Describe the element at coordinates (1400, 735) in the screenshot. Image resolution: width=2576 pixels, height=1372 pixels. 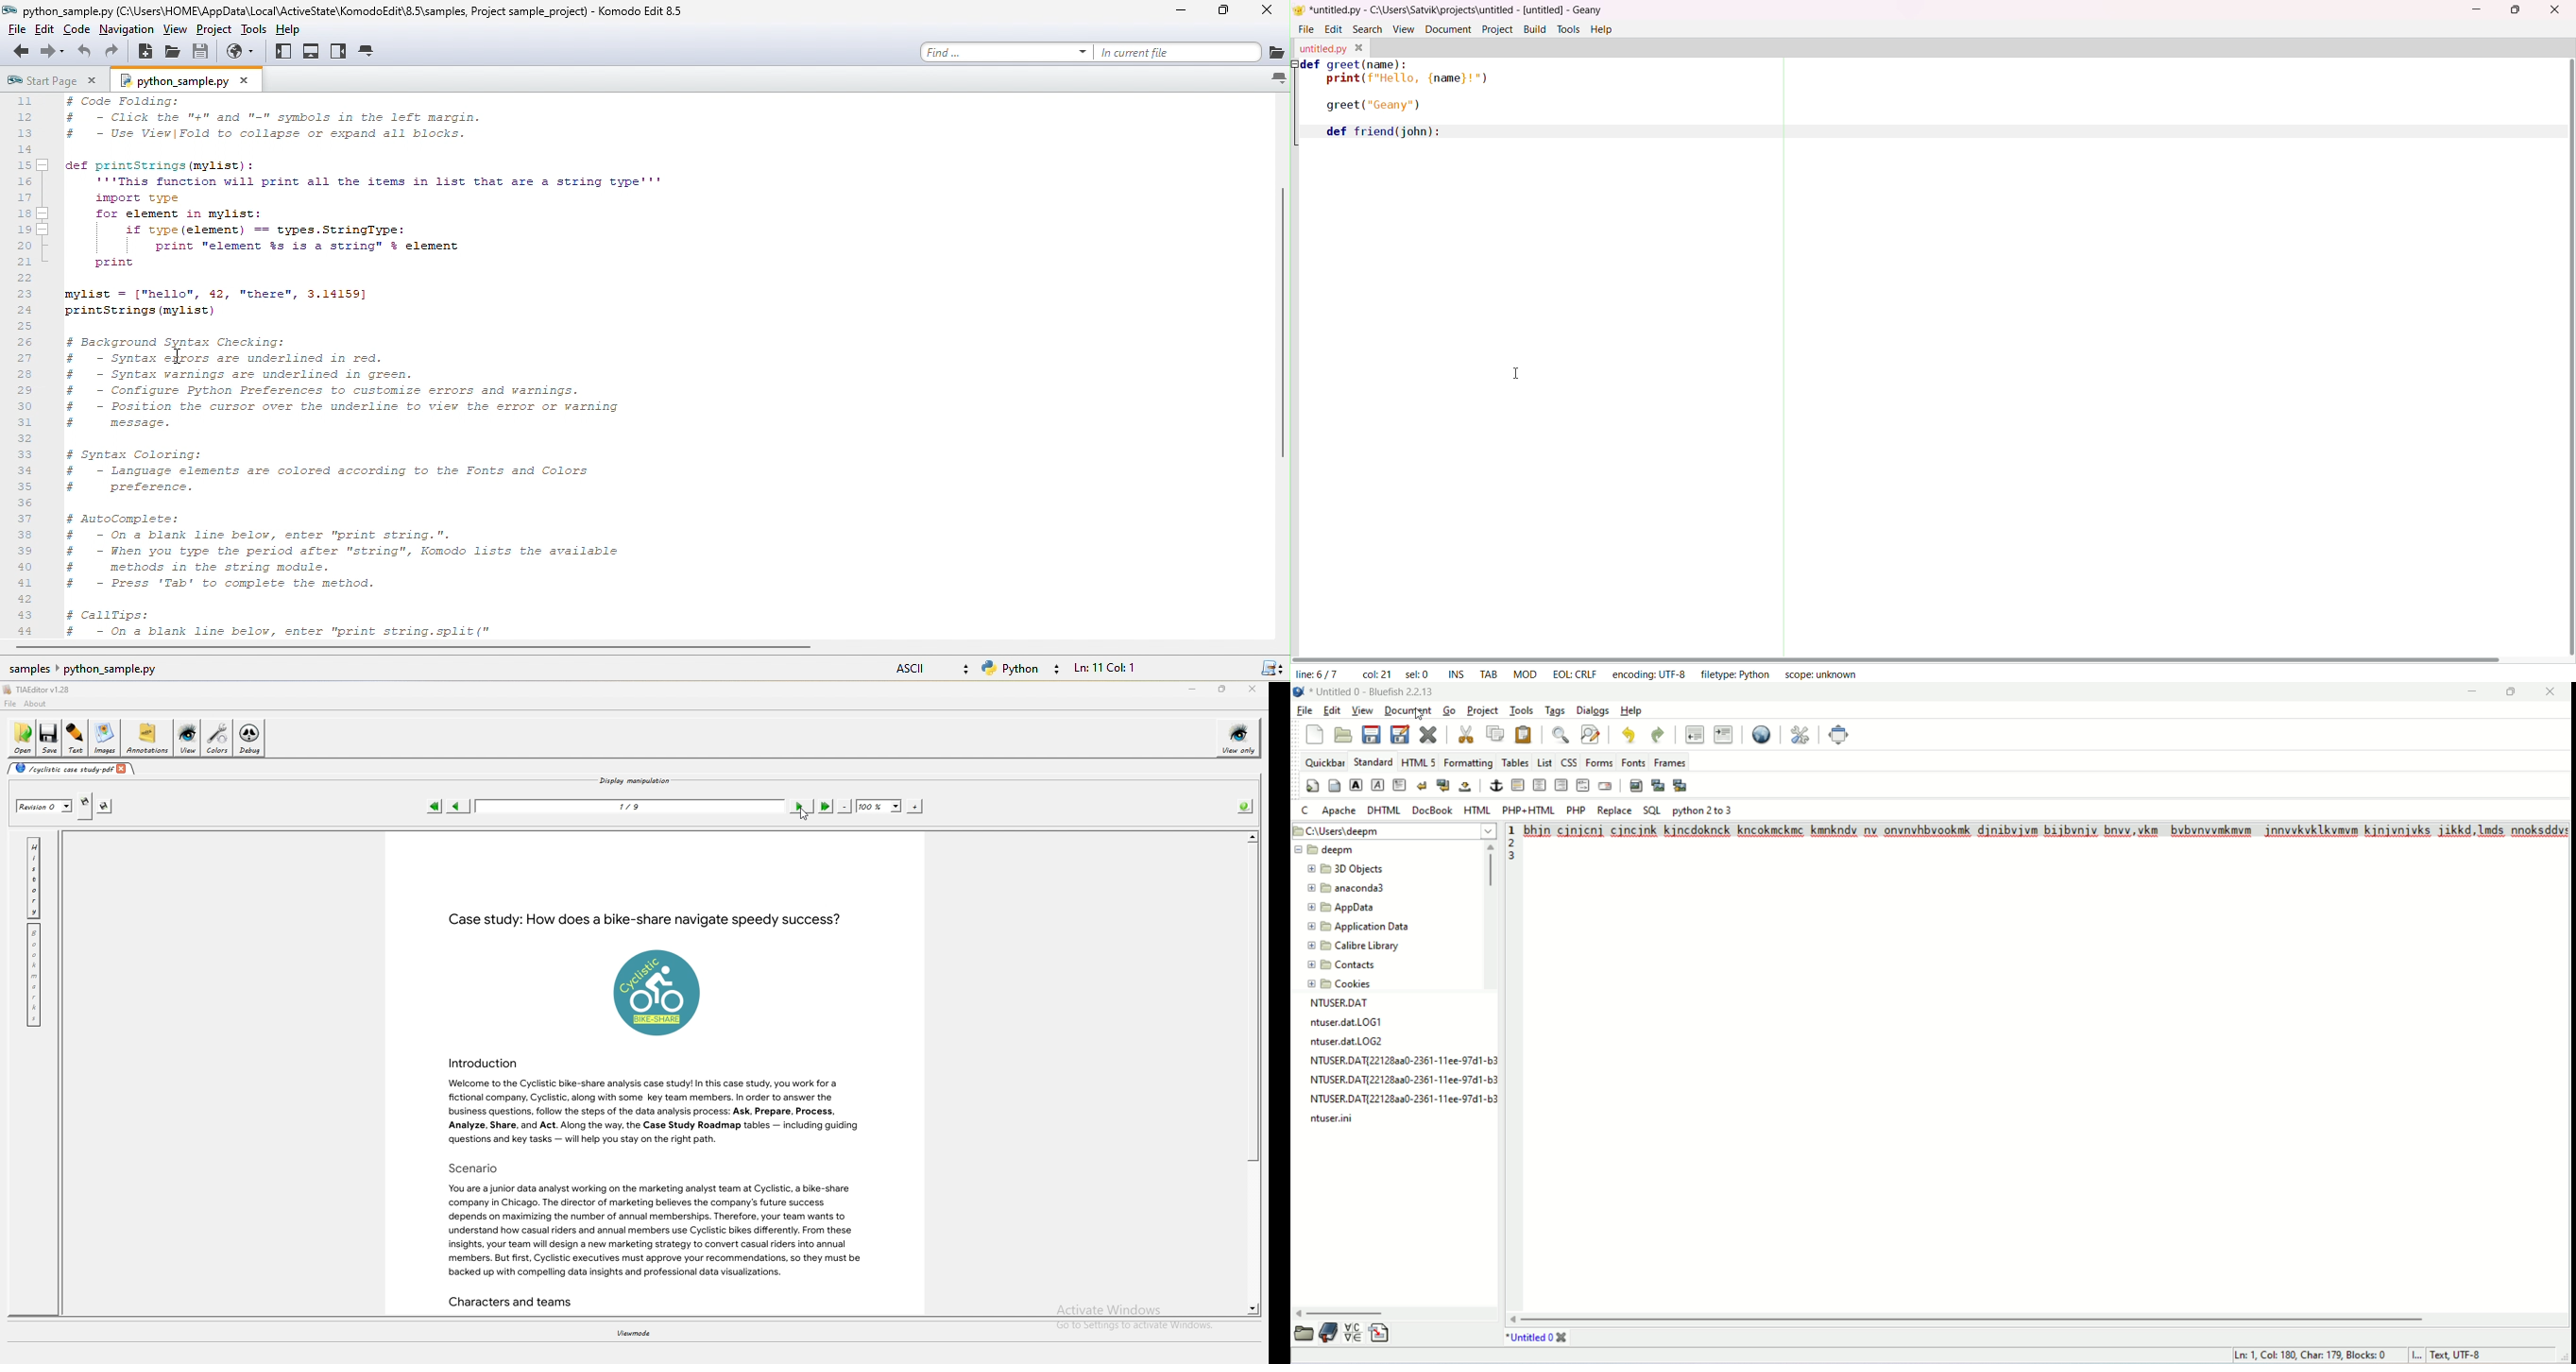
I see `save file as` at that location.